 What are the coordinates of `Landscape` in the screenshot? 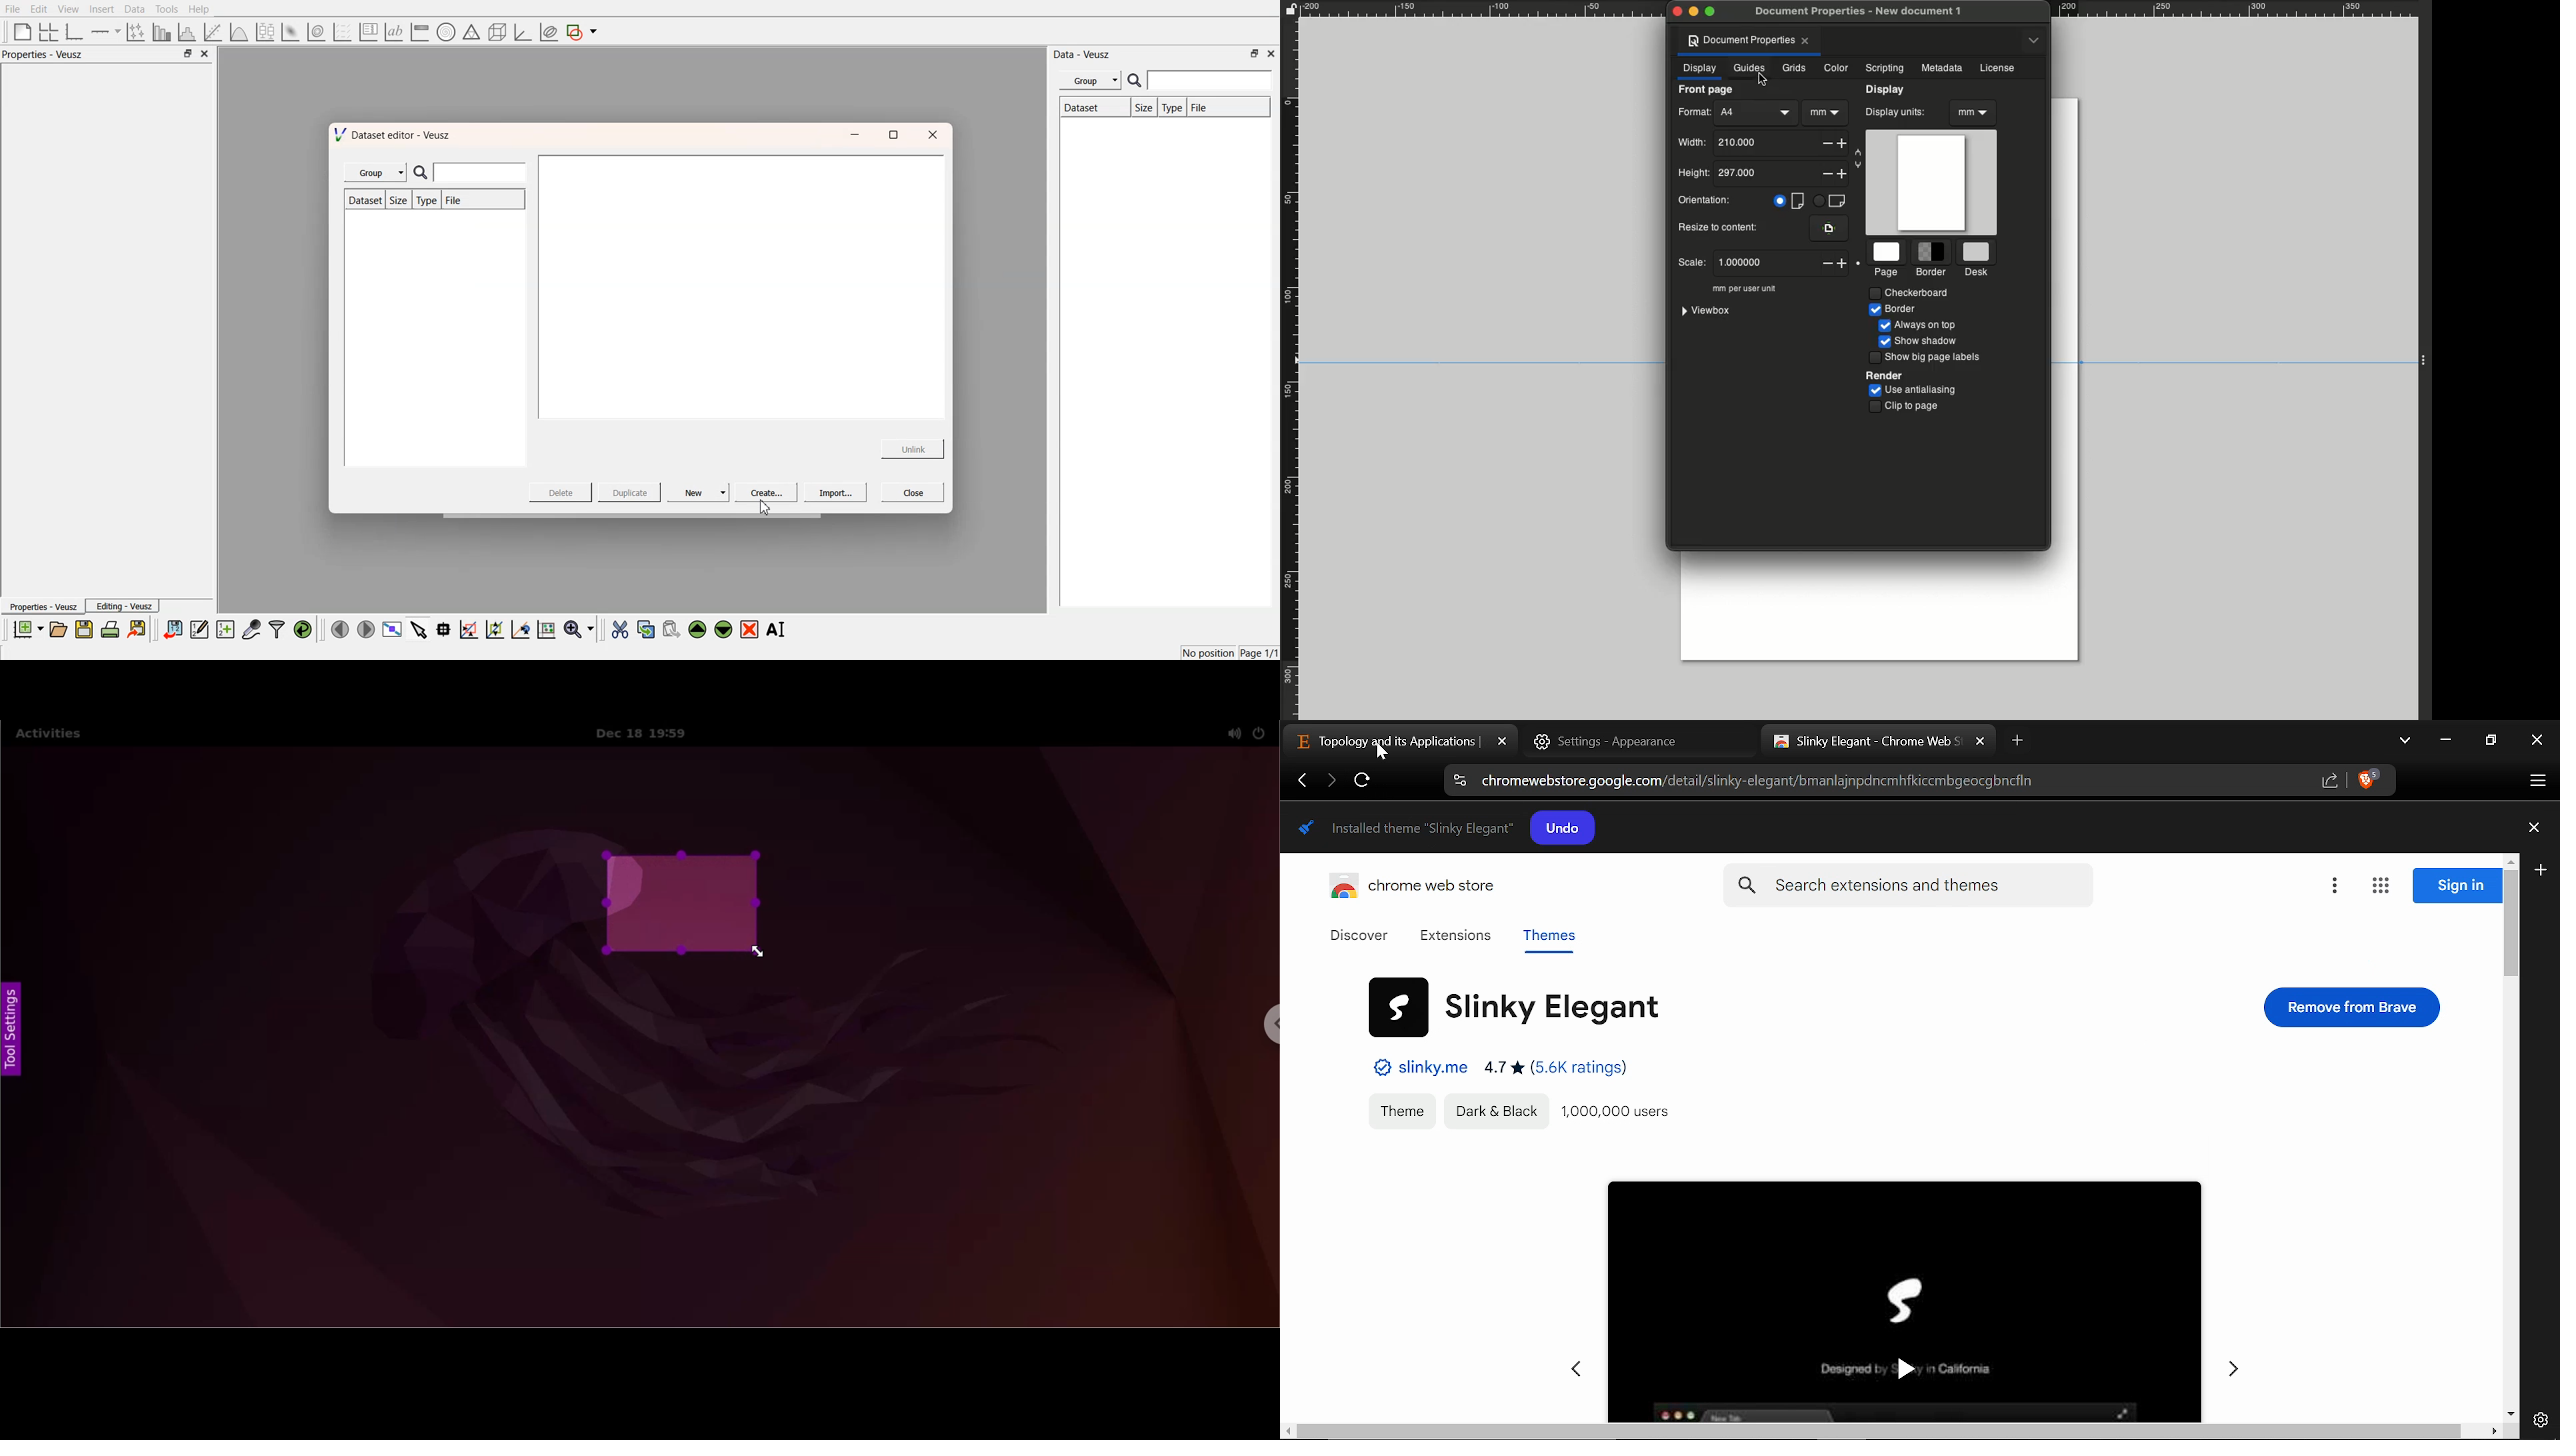 It's located at (1830, 201).